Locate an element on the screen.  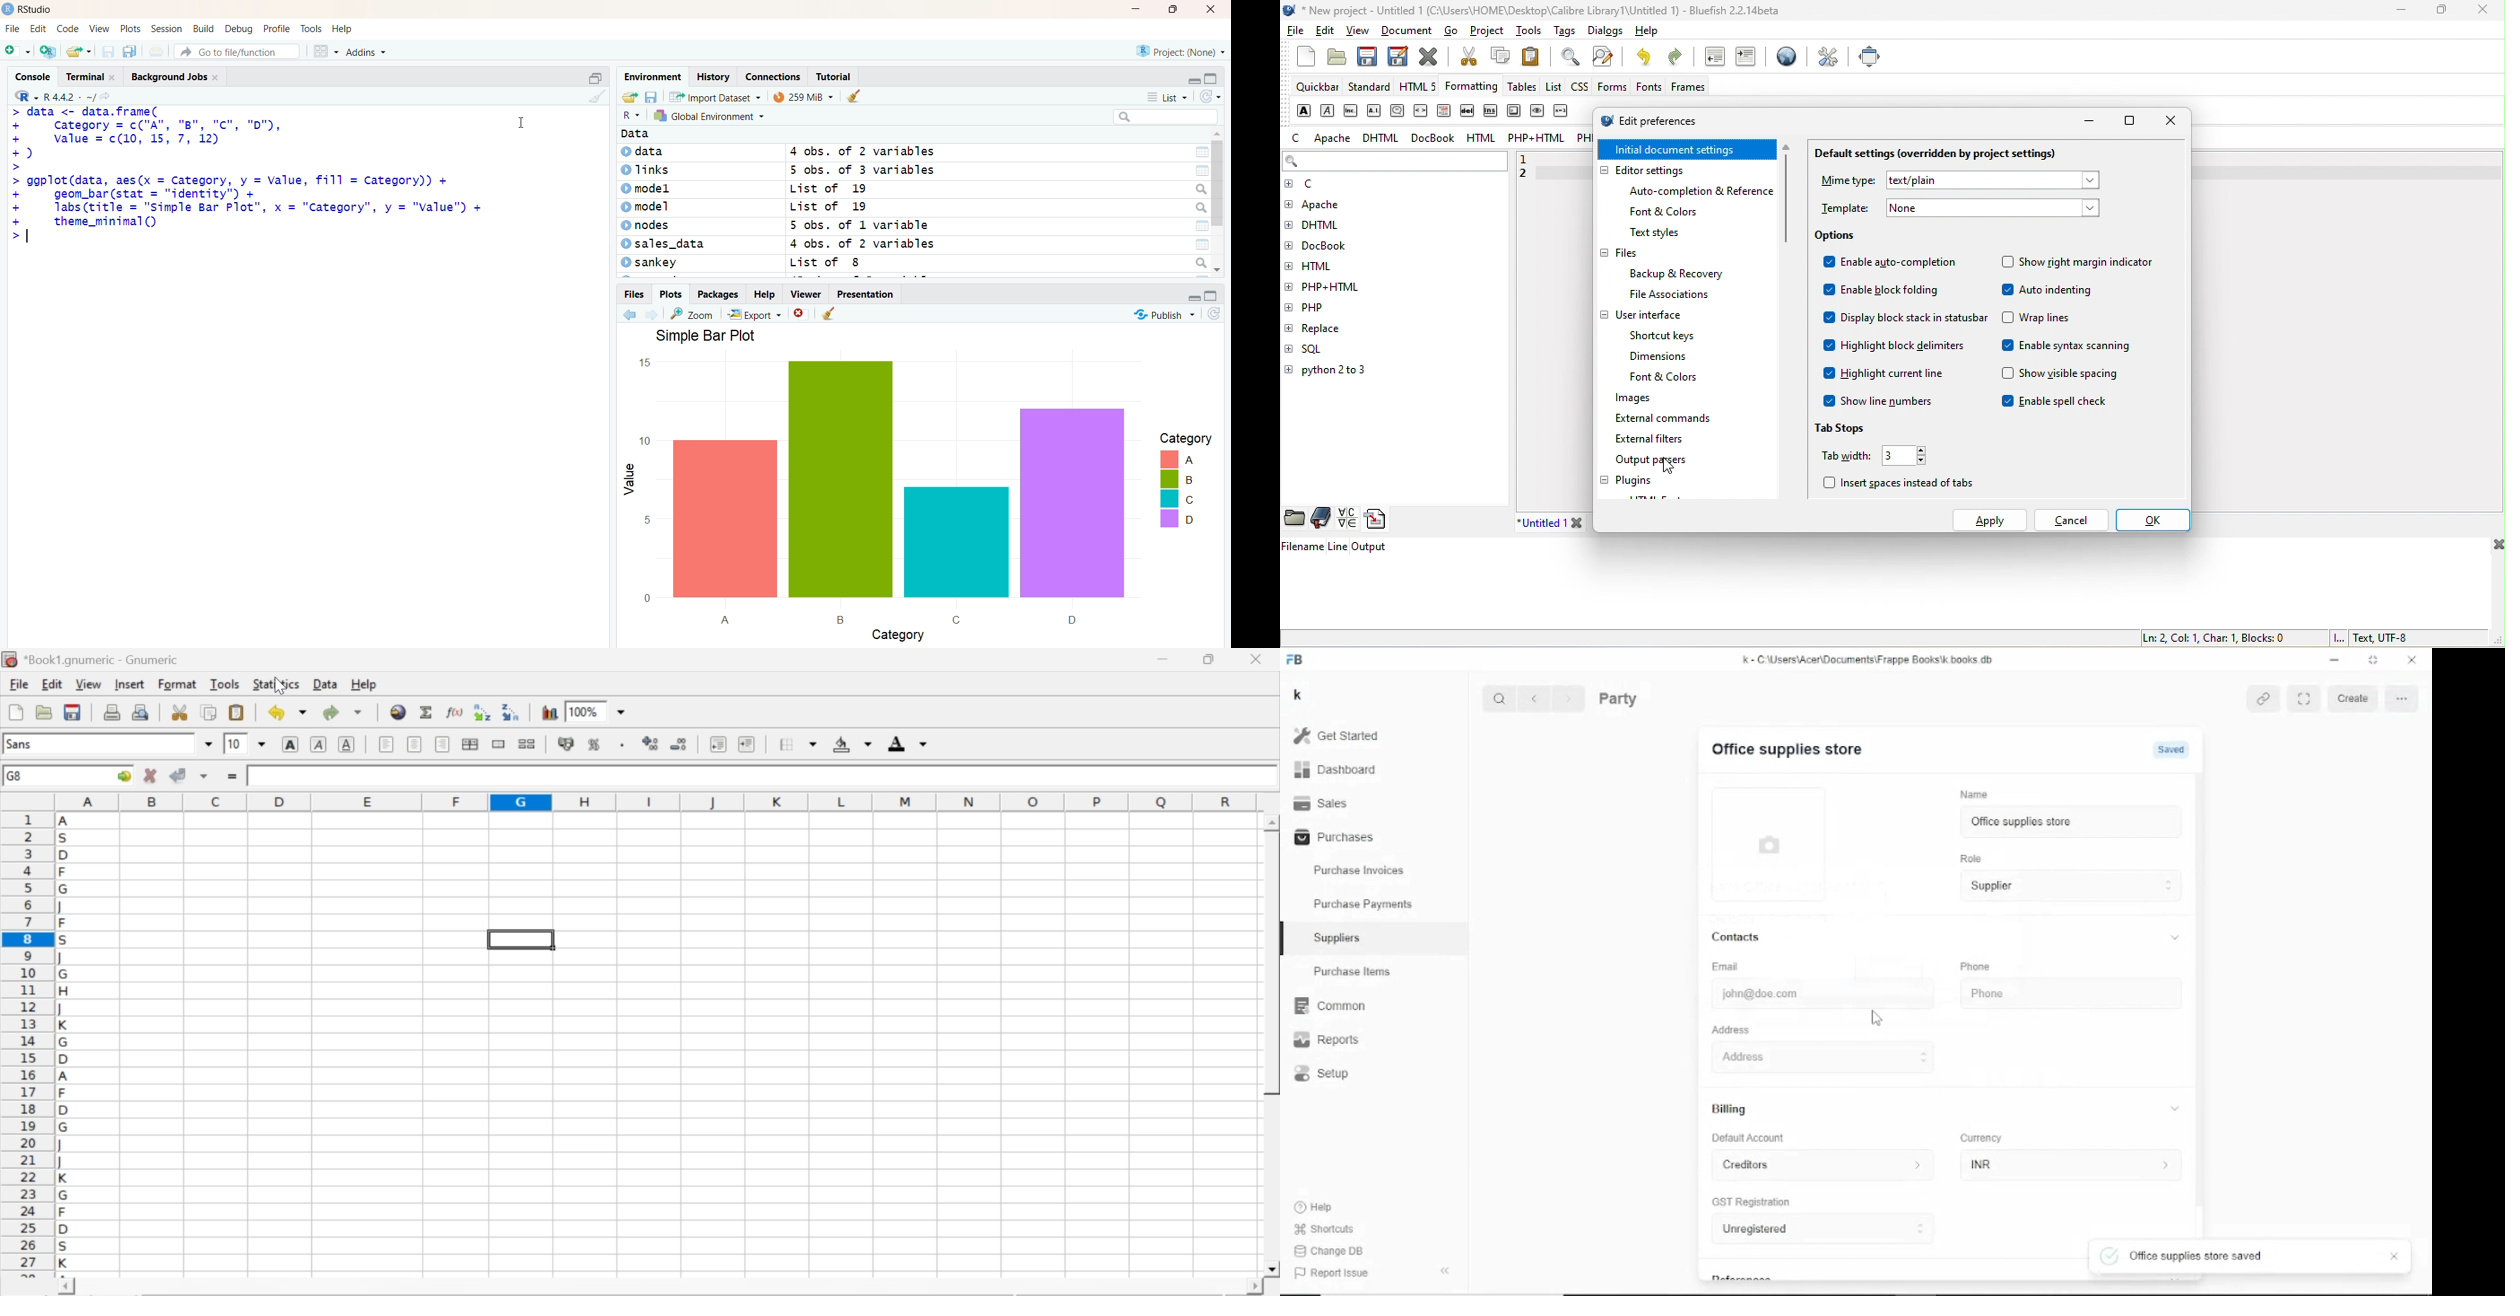
Sales is located at coordinates (1323, 804).